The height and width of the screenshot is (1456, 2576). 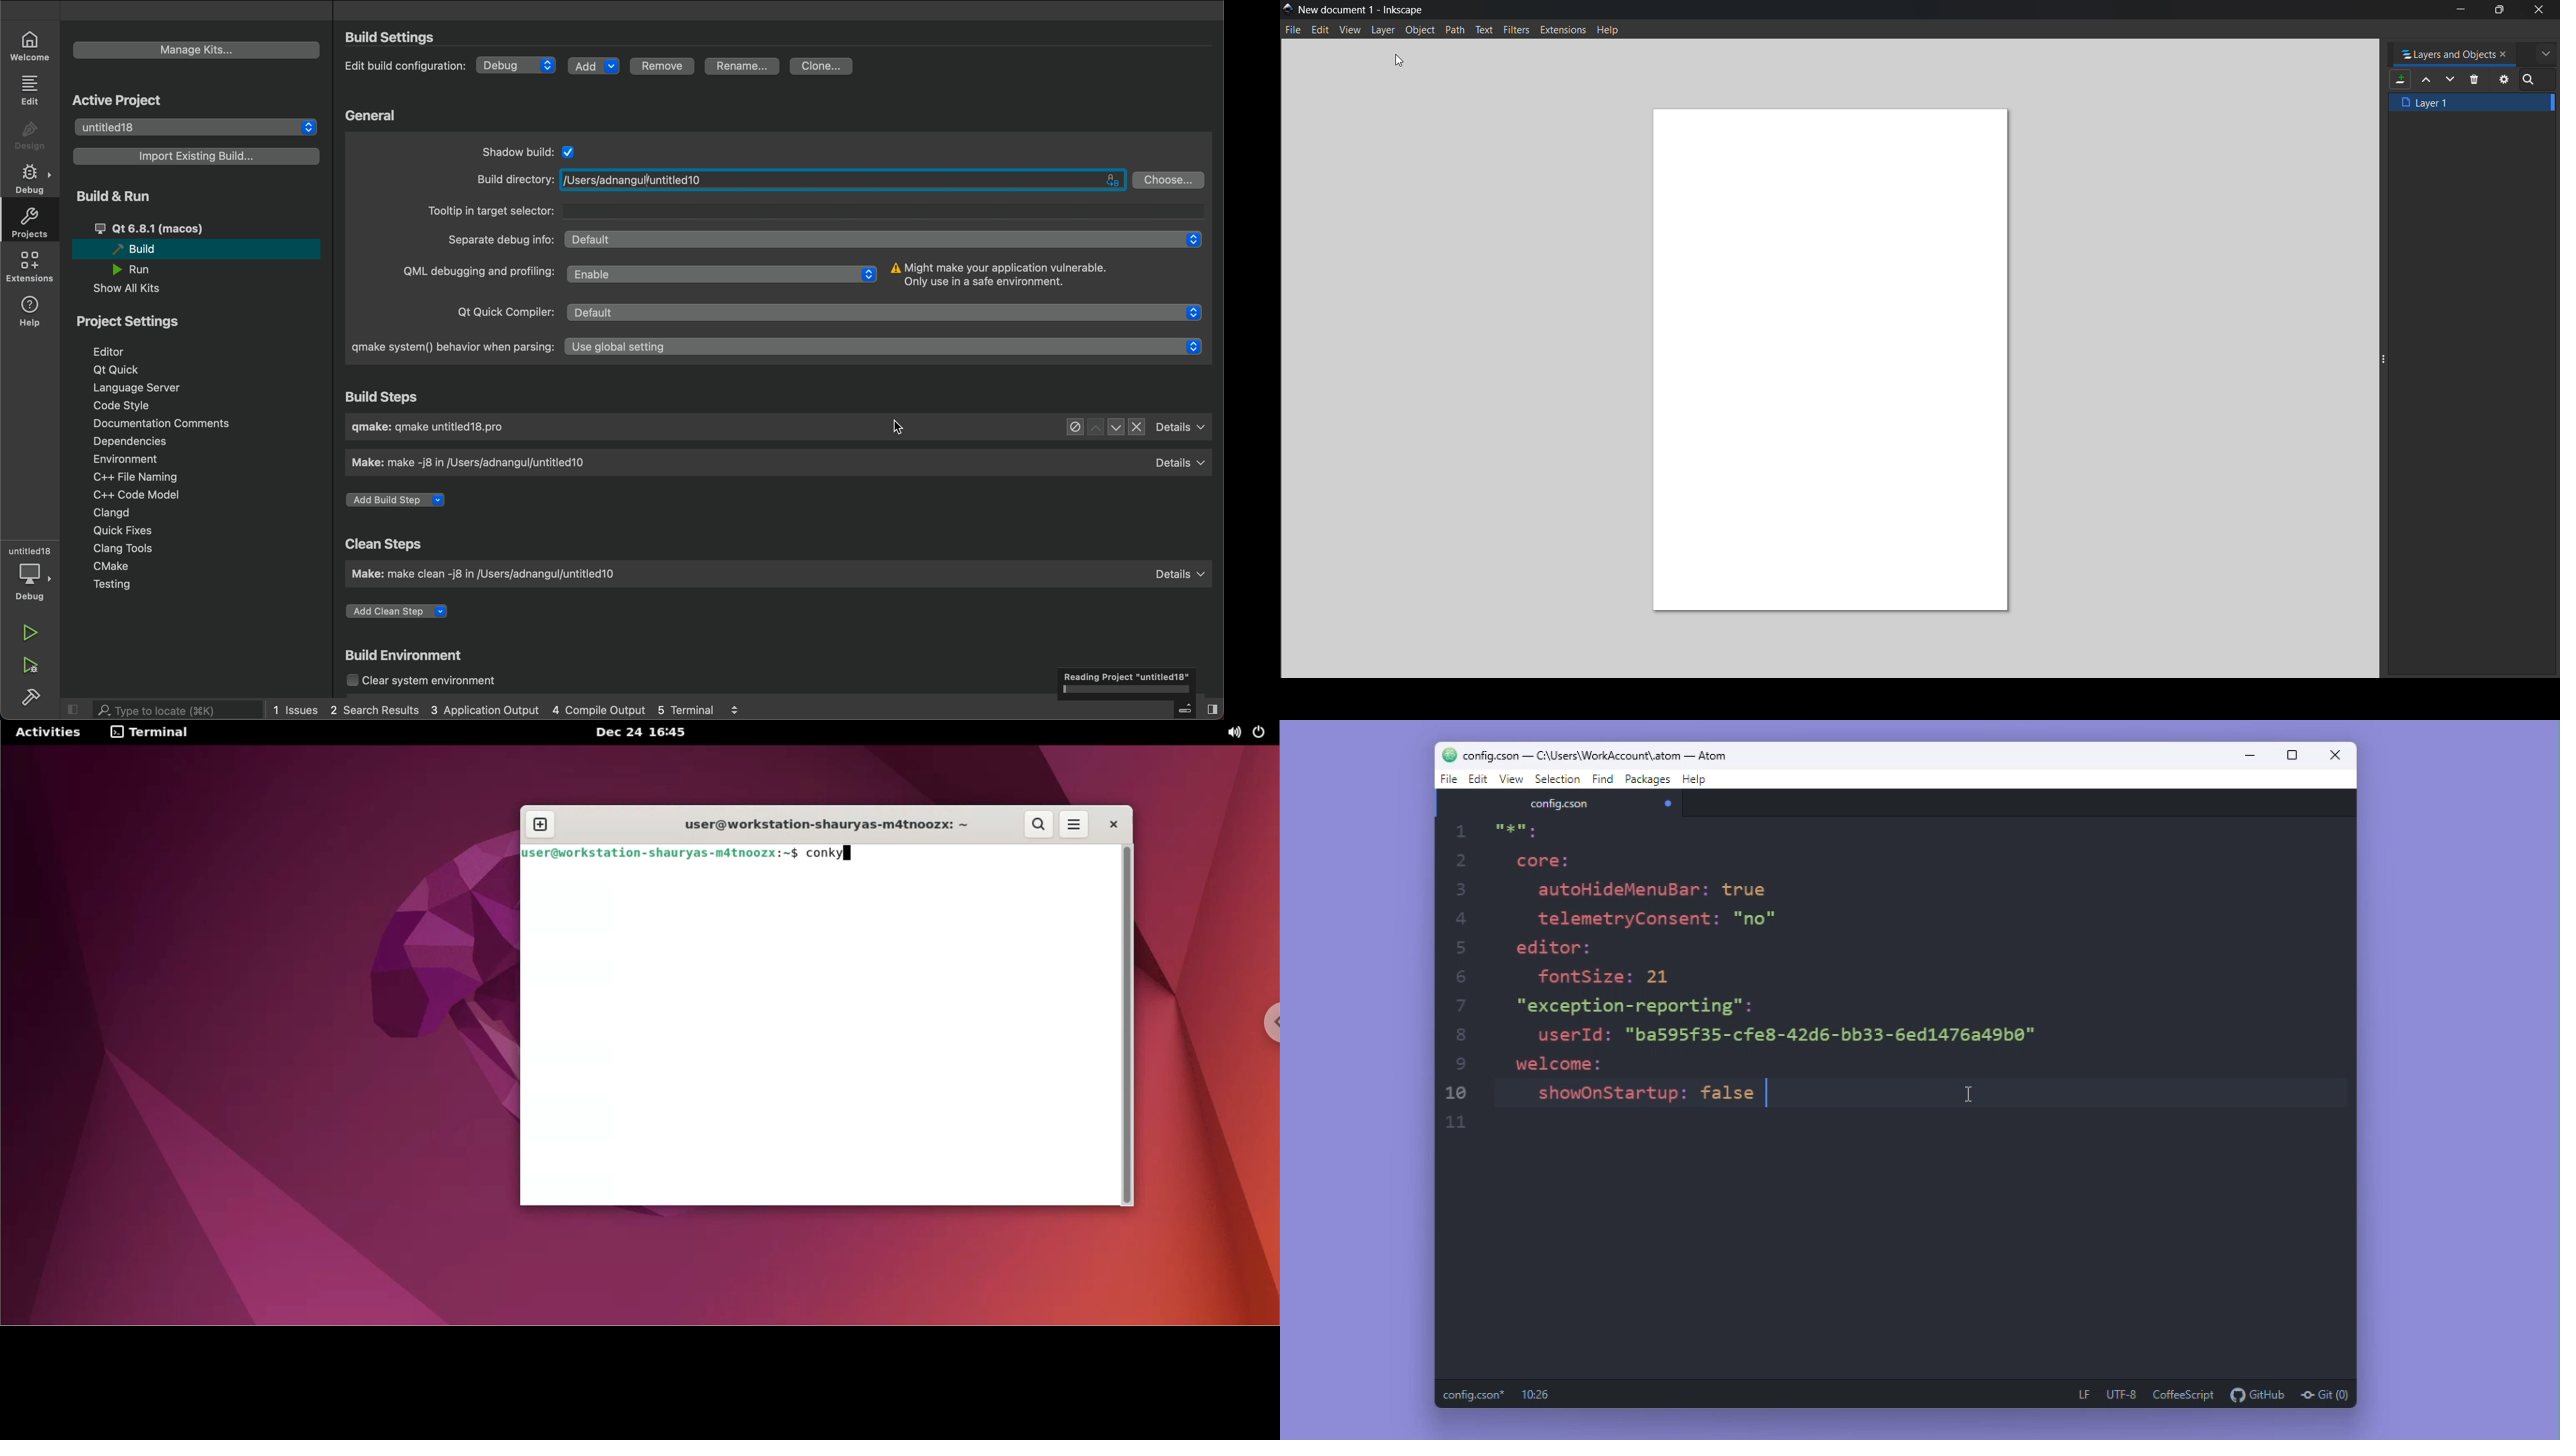 What do you see at coordinates (113, 585) in the screenshot?
I see `testing` at bounding box center [113, 585].